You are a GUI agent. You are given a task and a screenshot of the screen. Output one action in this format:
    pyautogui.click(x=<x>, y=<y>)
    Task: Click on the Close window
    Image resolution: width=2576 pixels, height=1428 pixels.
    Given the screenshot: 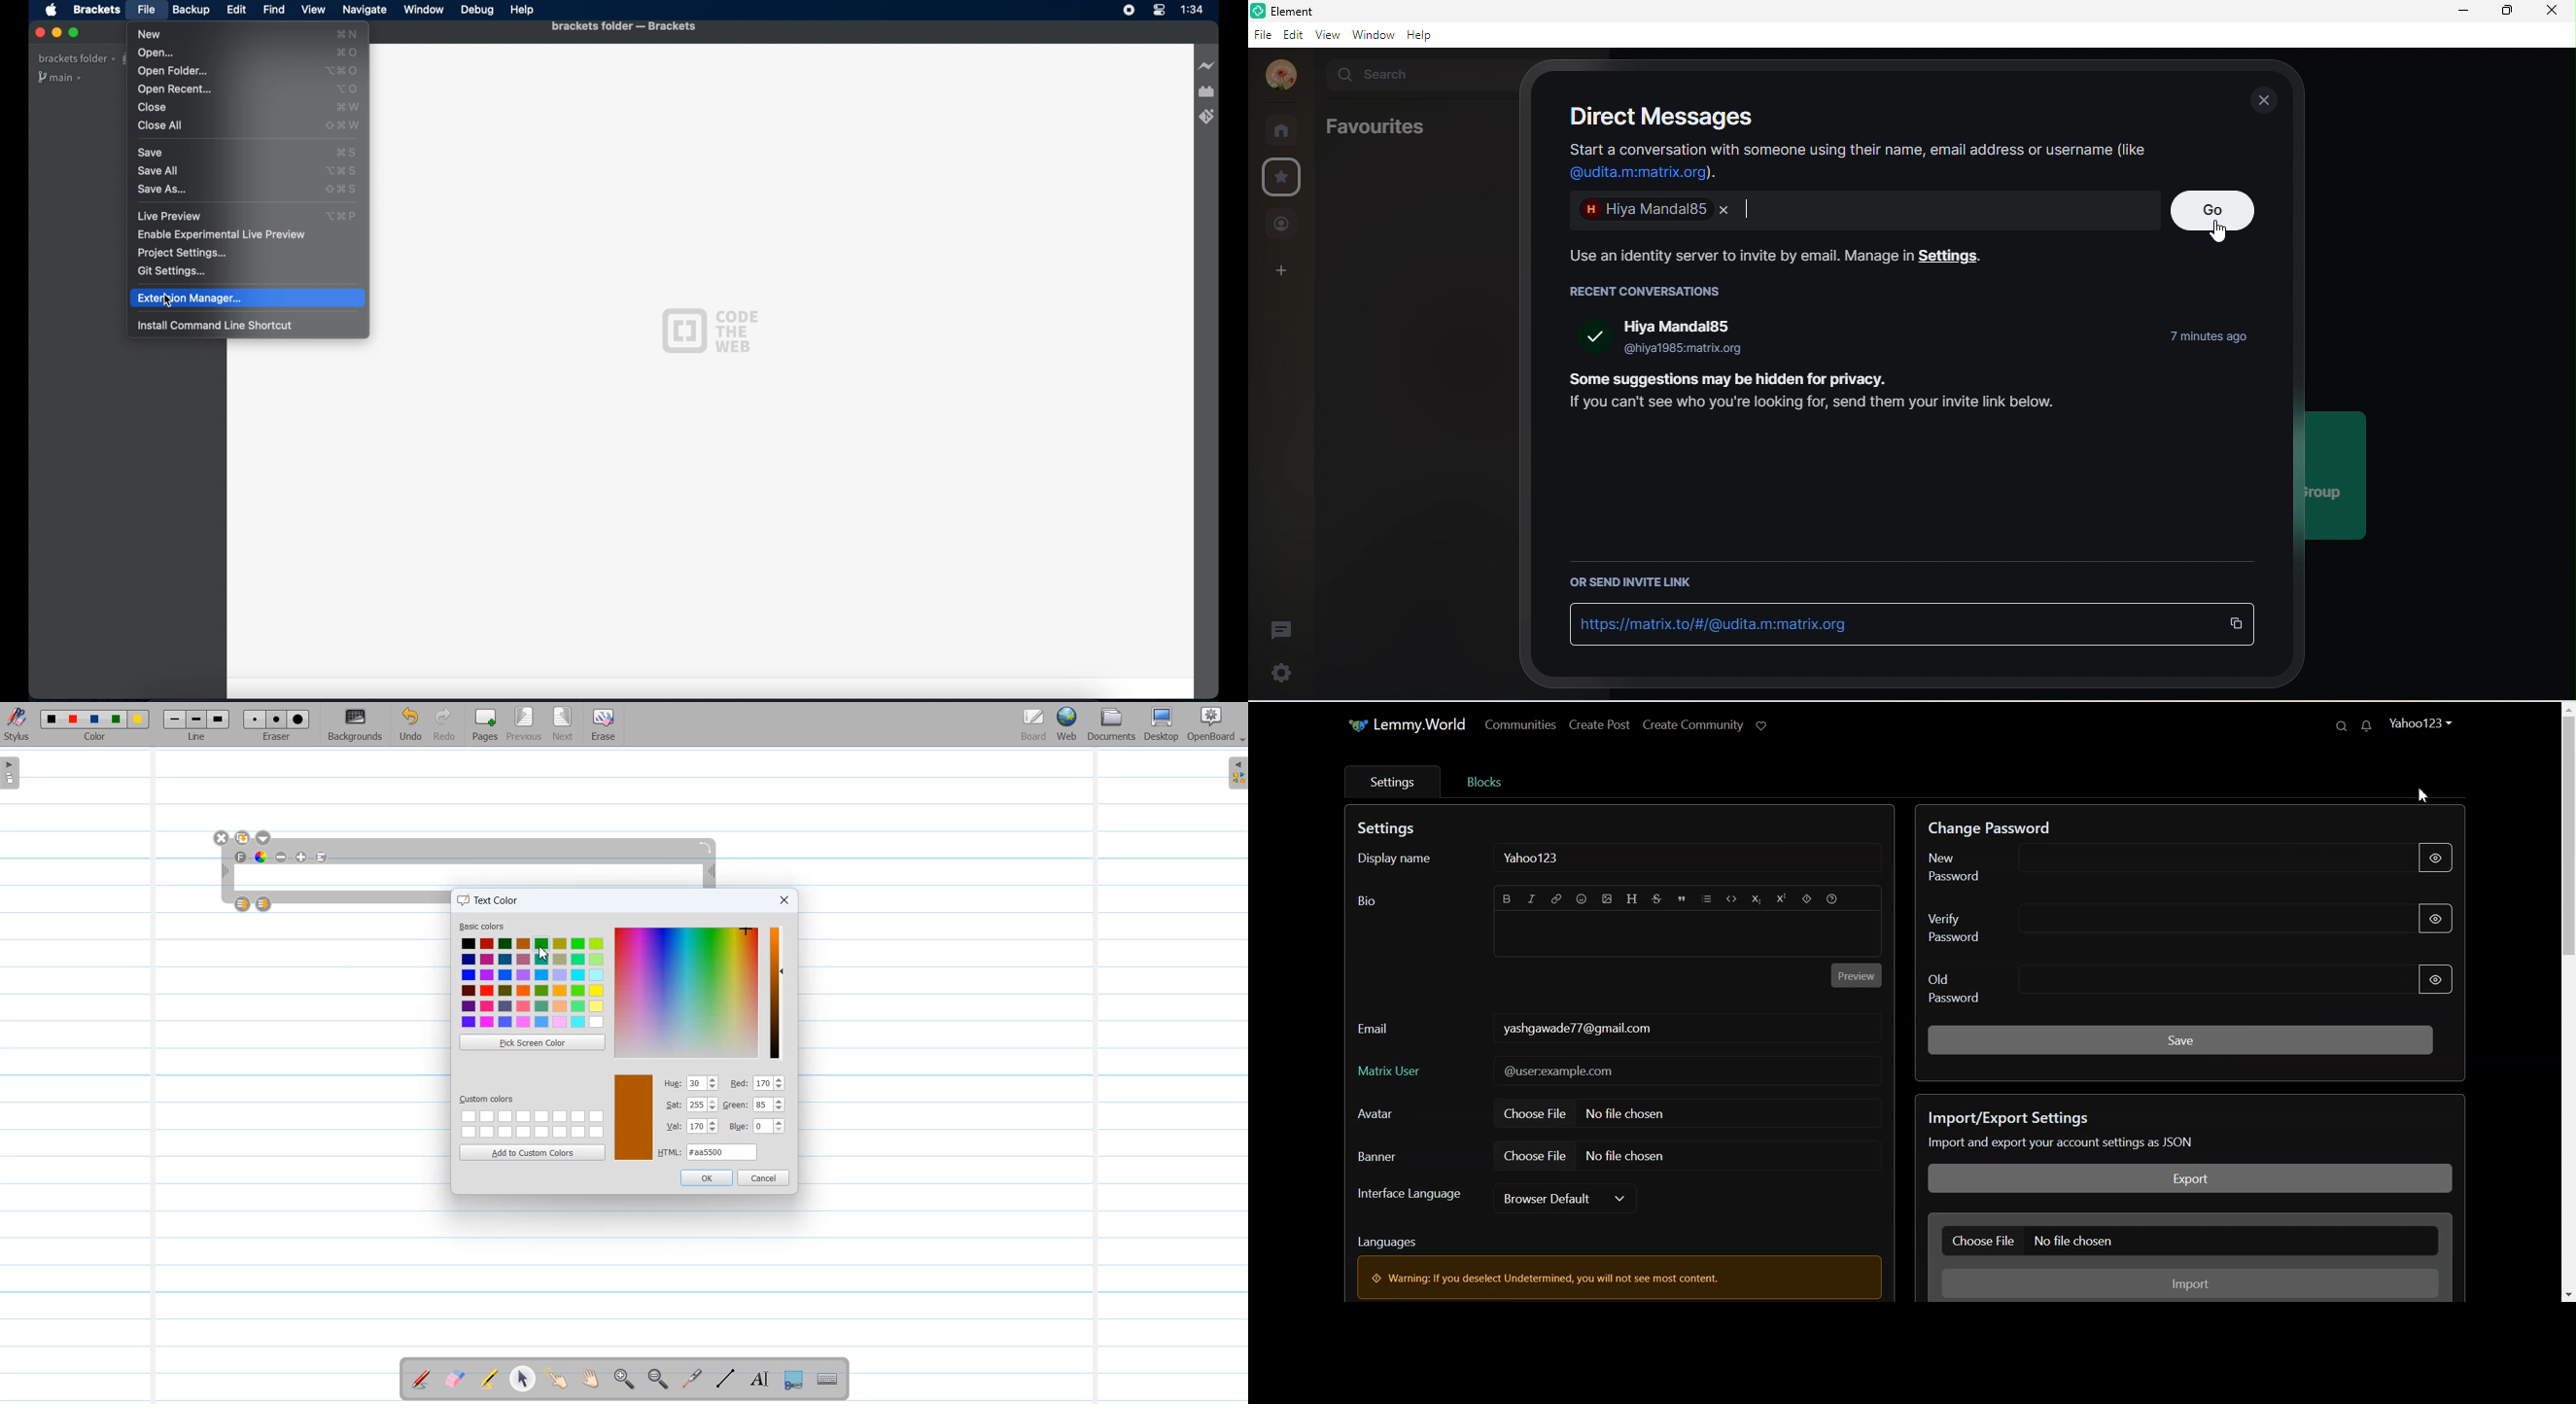 What is the action you would take?
    pyautogui.click(x=783, y=901)
    